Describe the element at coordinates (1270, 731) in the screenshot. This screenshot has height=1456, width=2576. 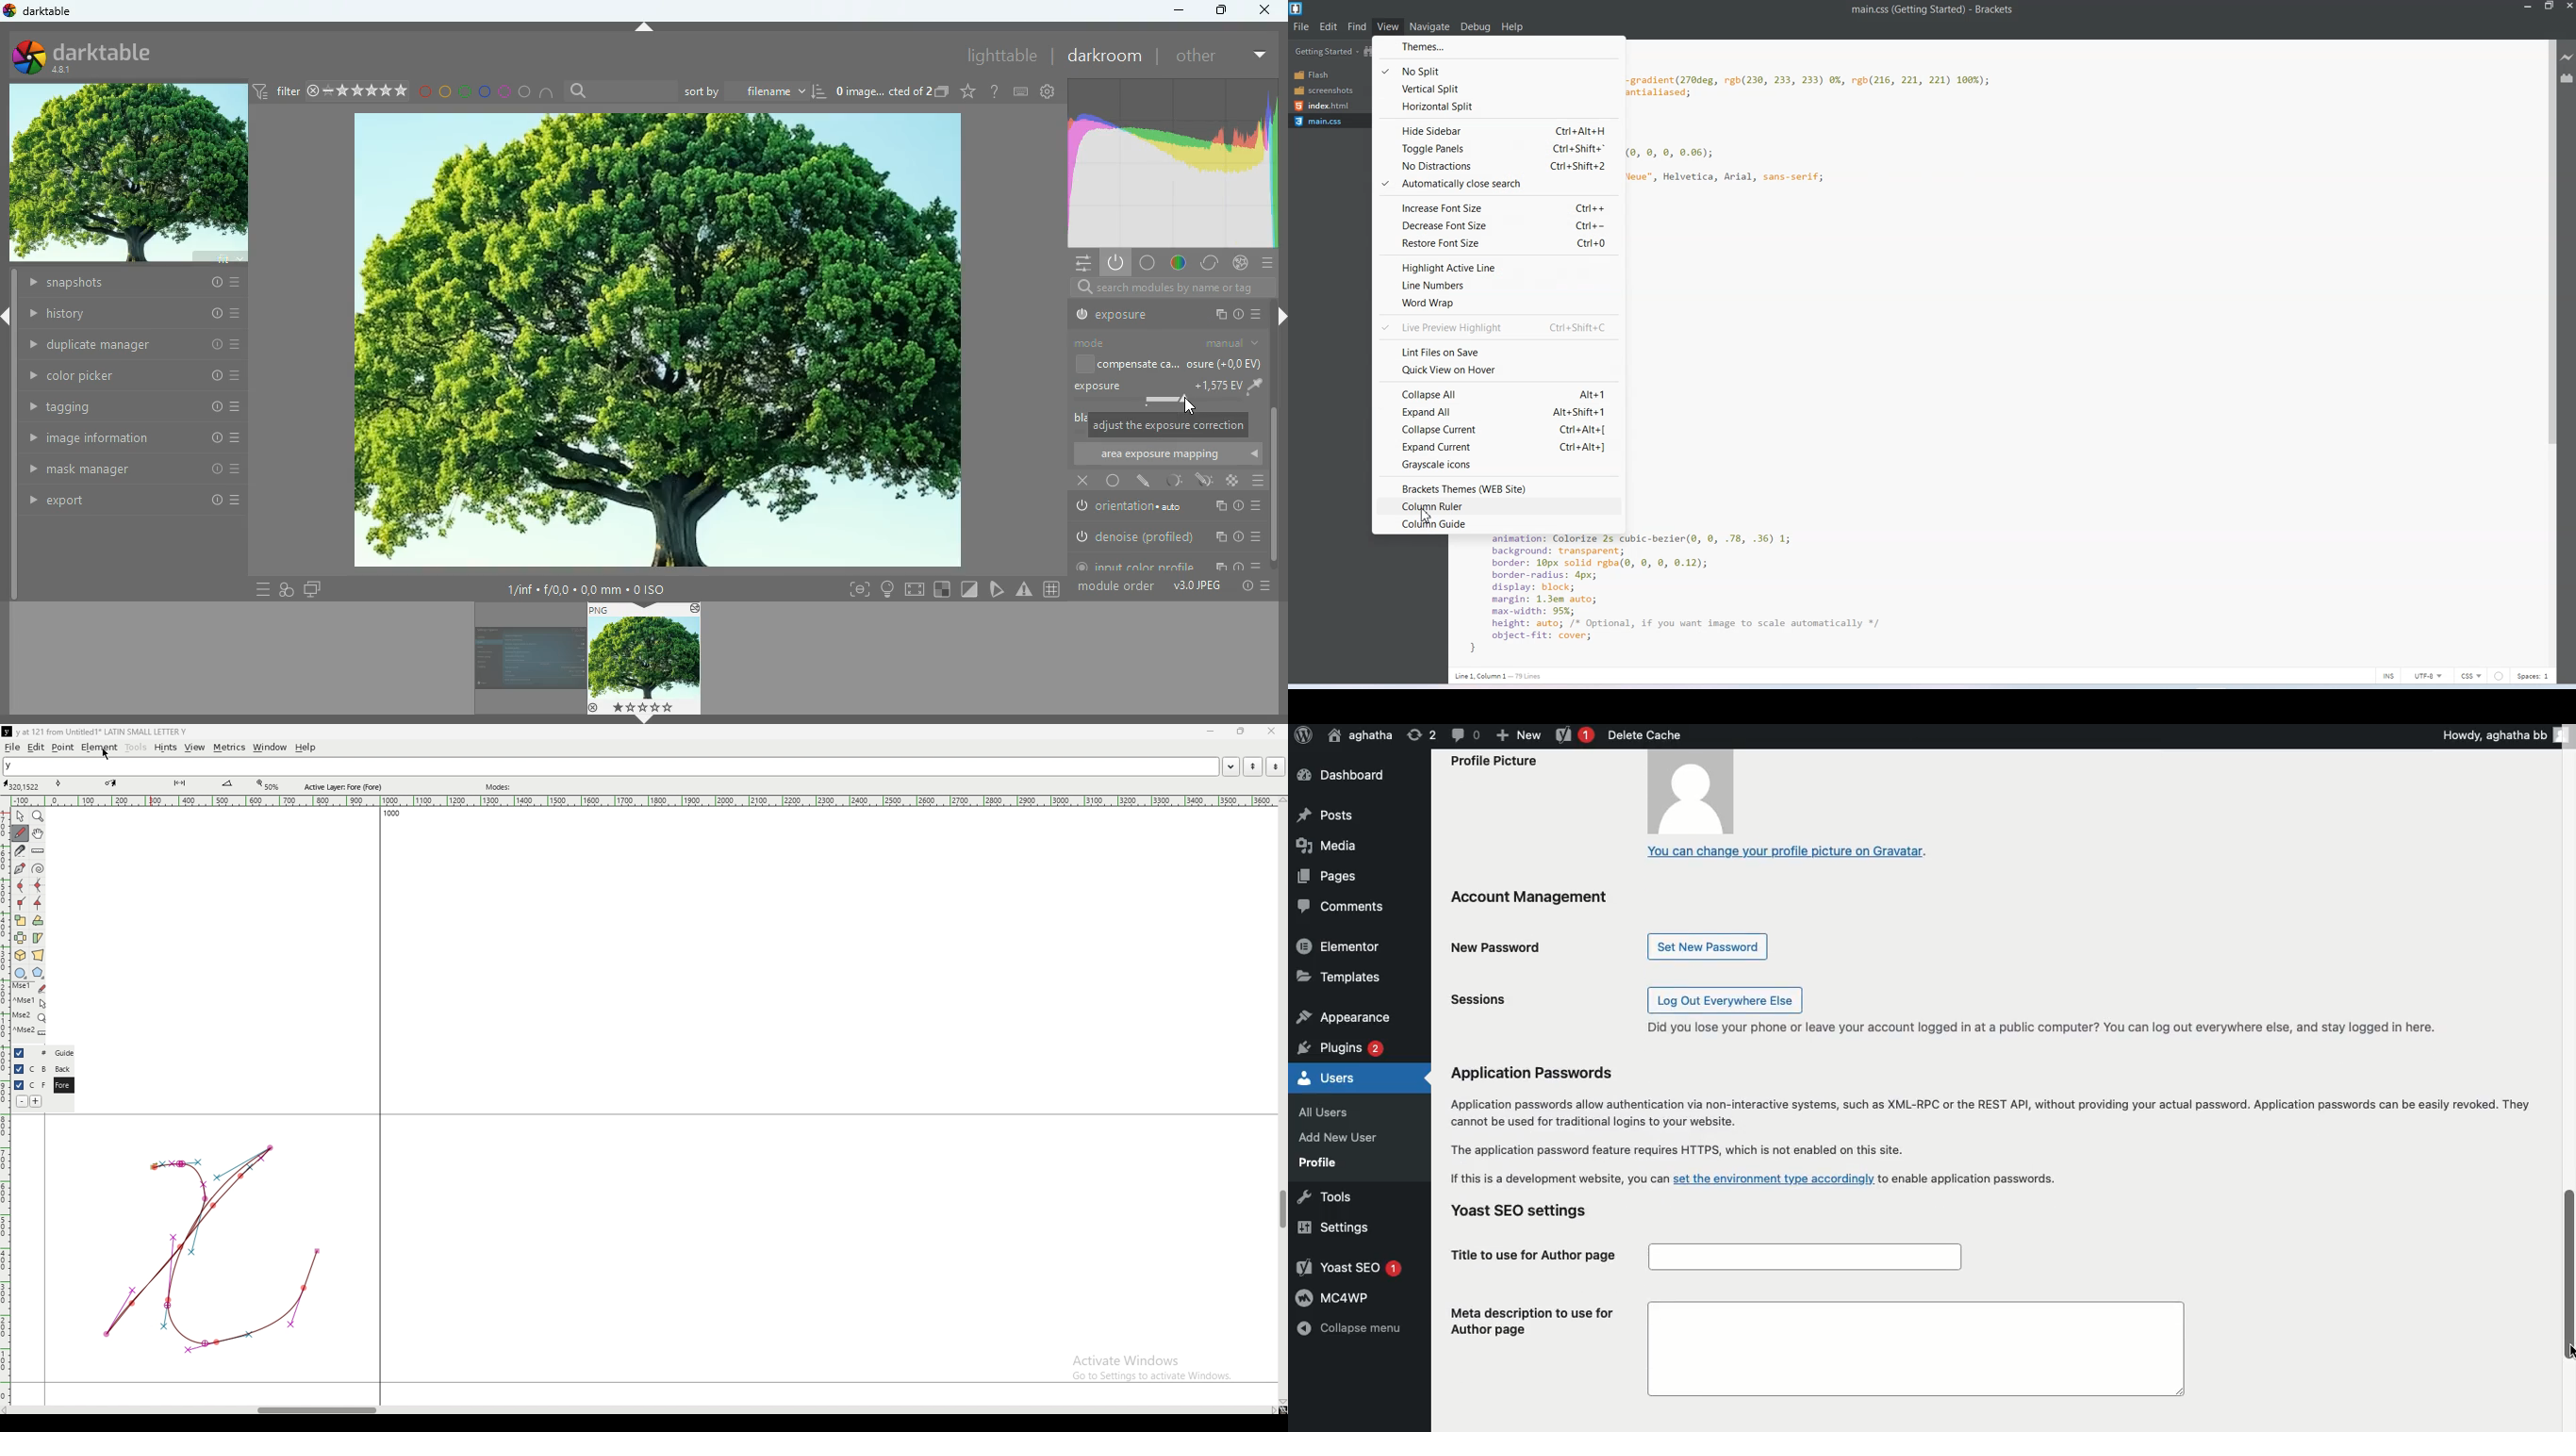
I see `close` at that location.